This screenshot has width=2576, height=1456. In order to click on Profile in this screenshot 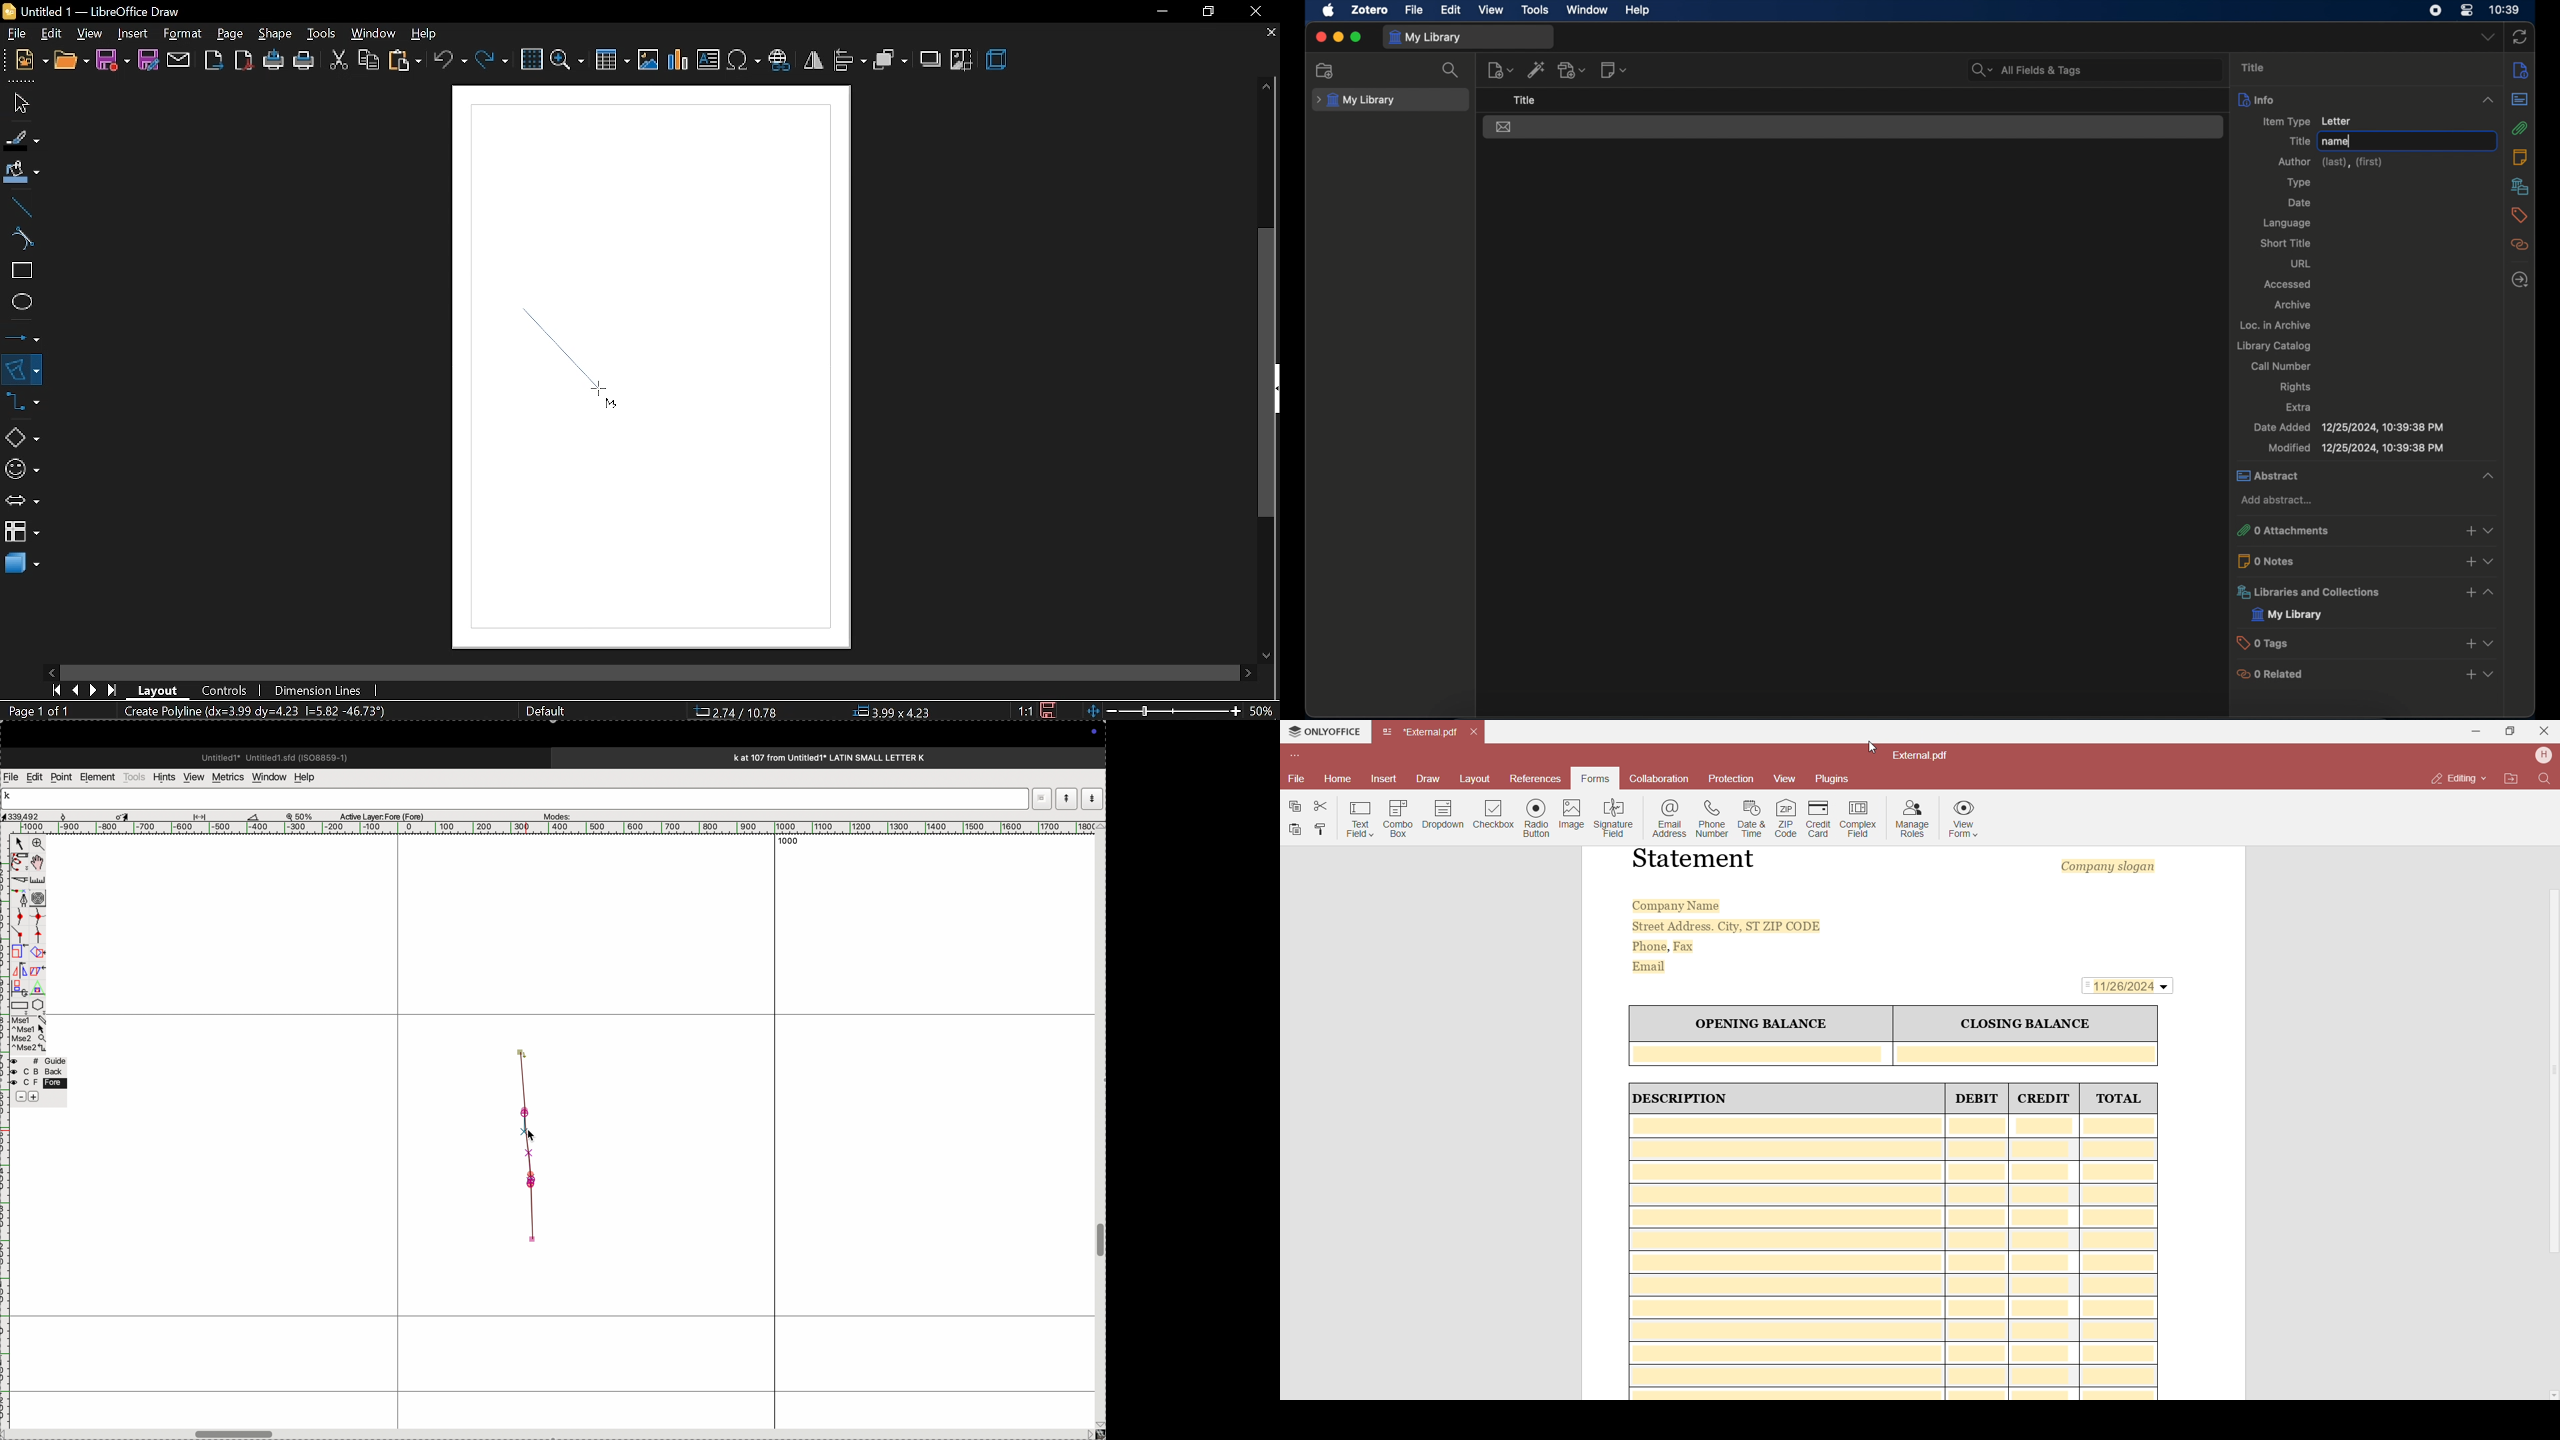, I will do `click(2544, 755)`.